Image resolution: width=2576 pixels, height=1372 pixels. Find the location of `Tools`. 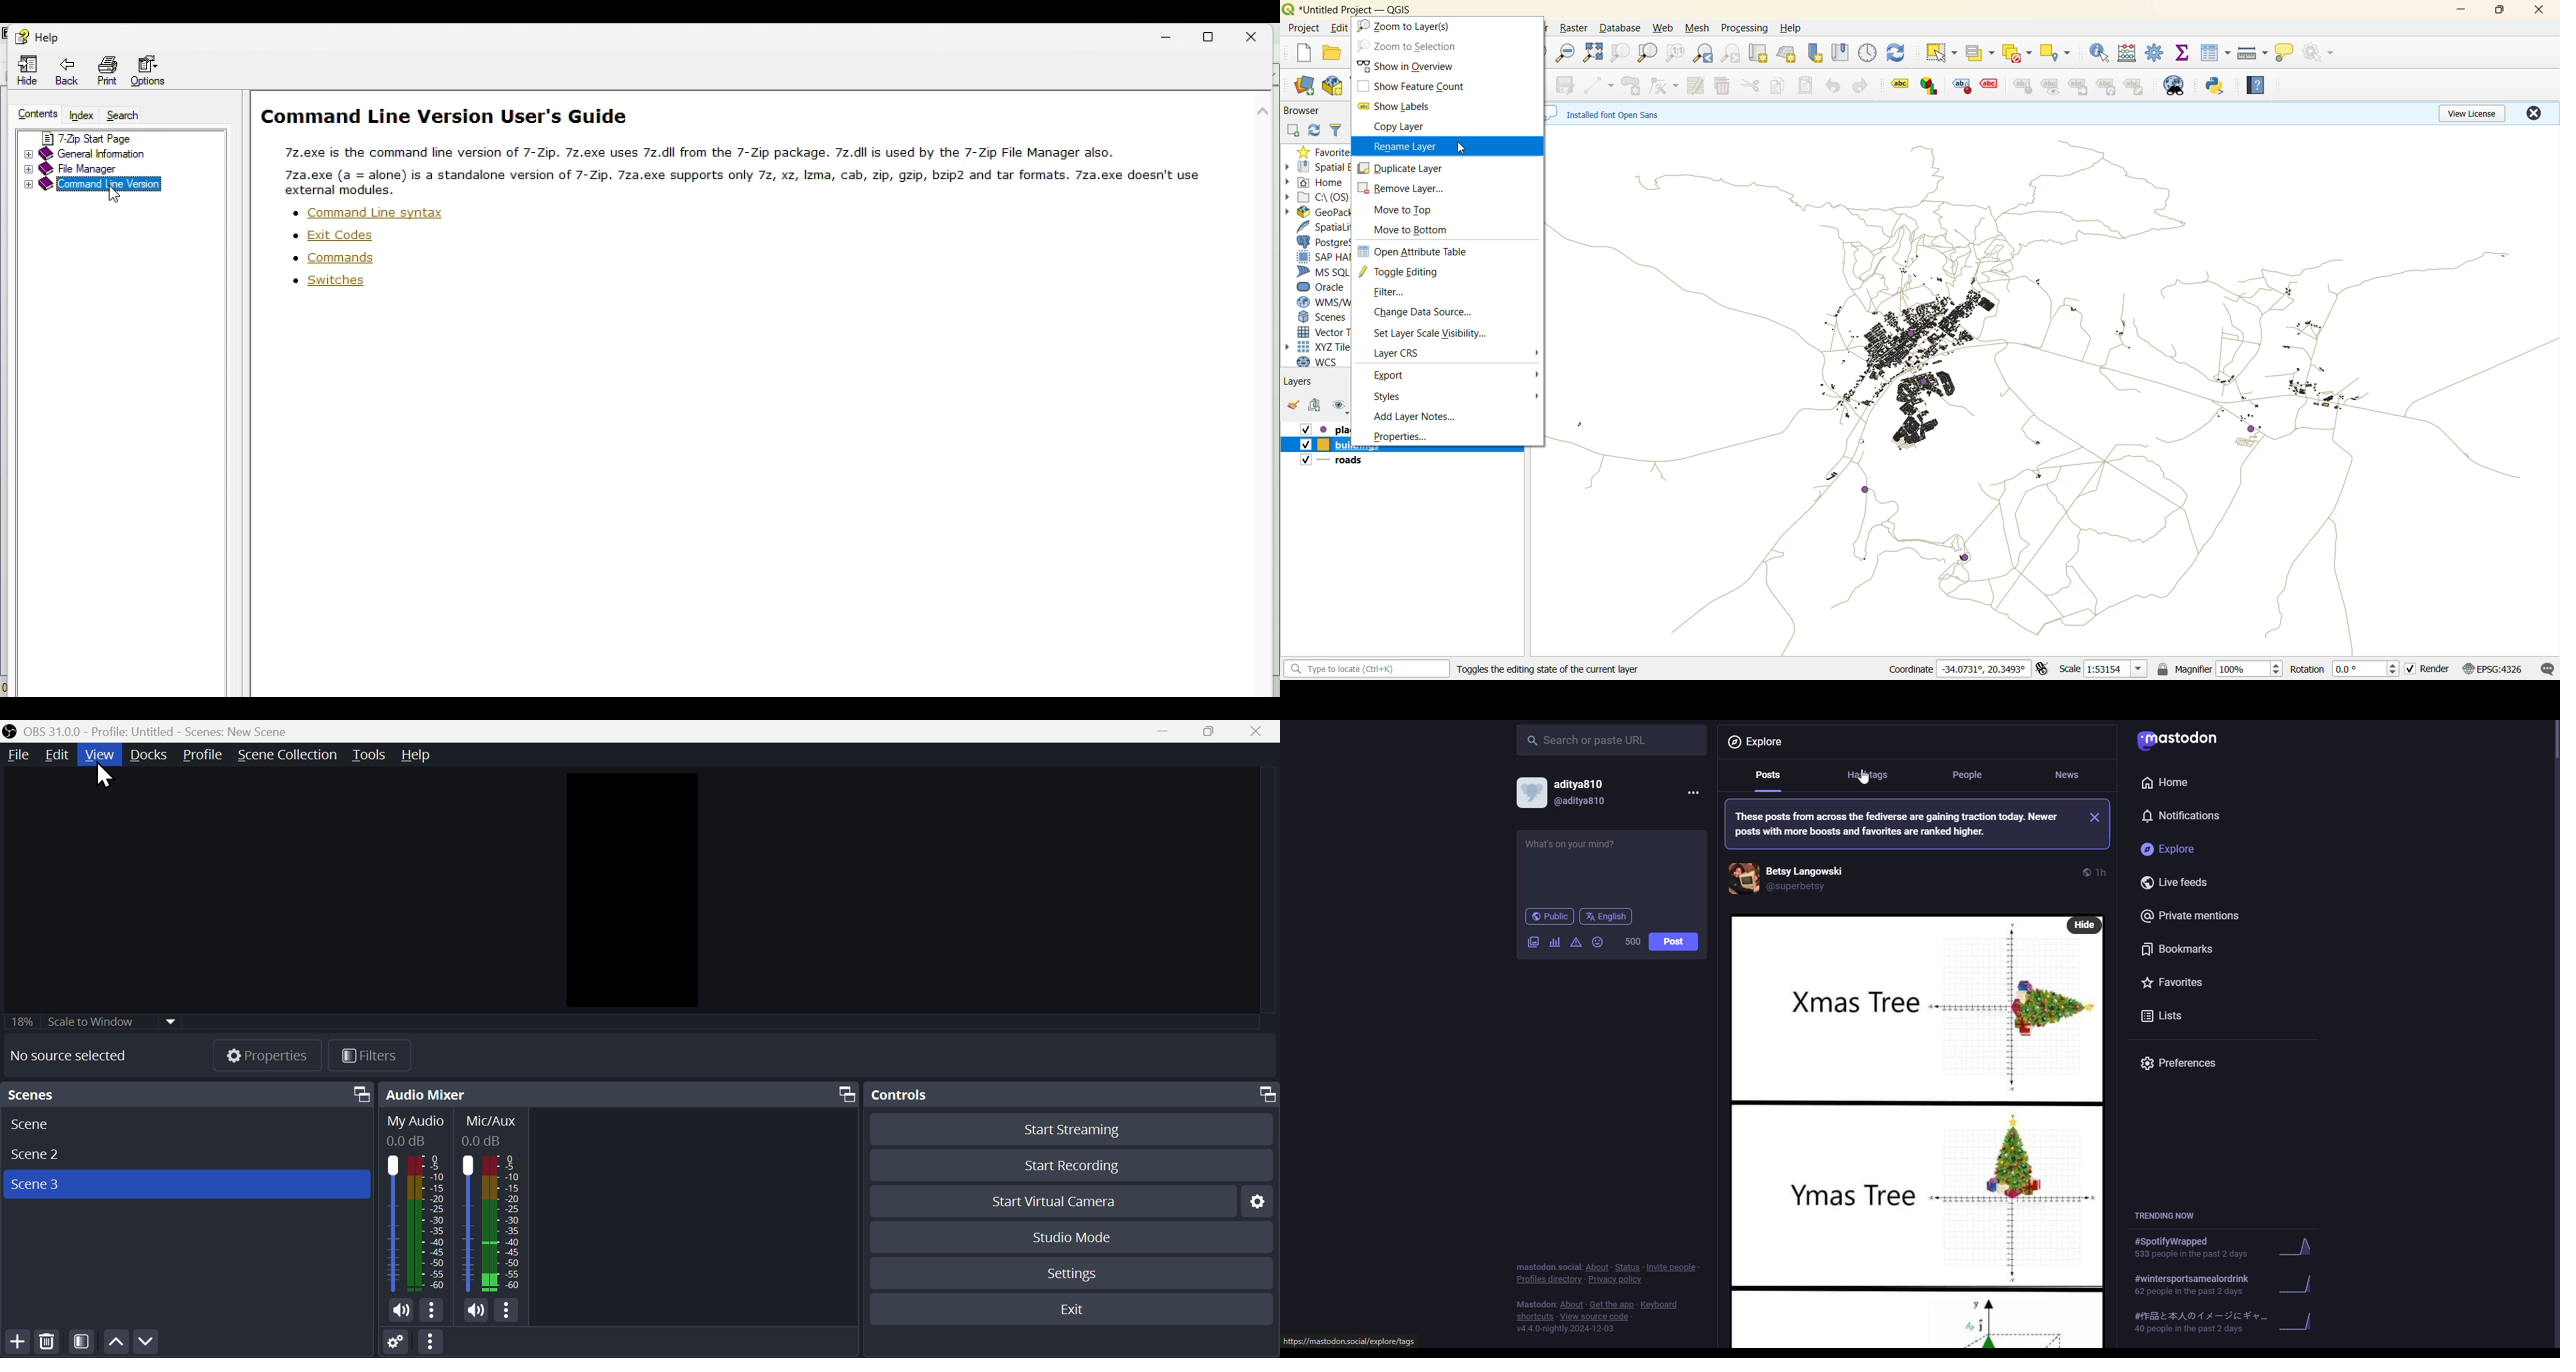

Tools is located at coordinates (369, 754).